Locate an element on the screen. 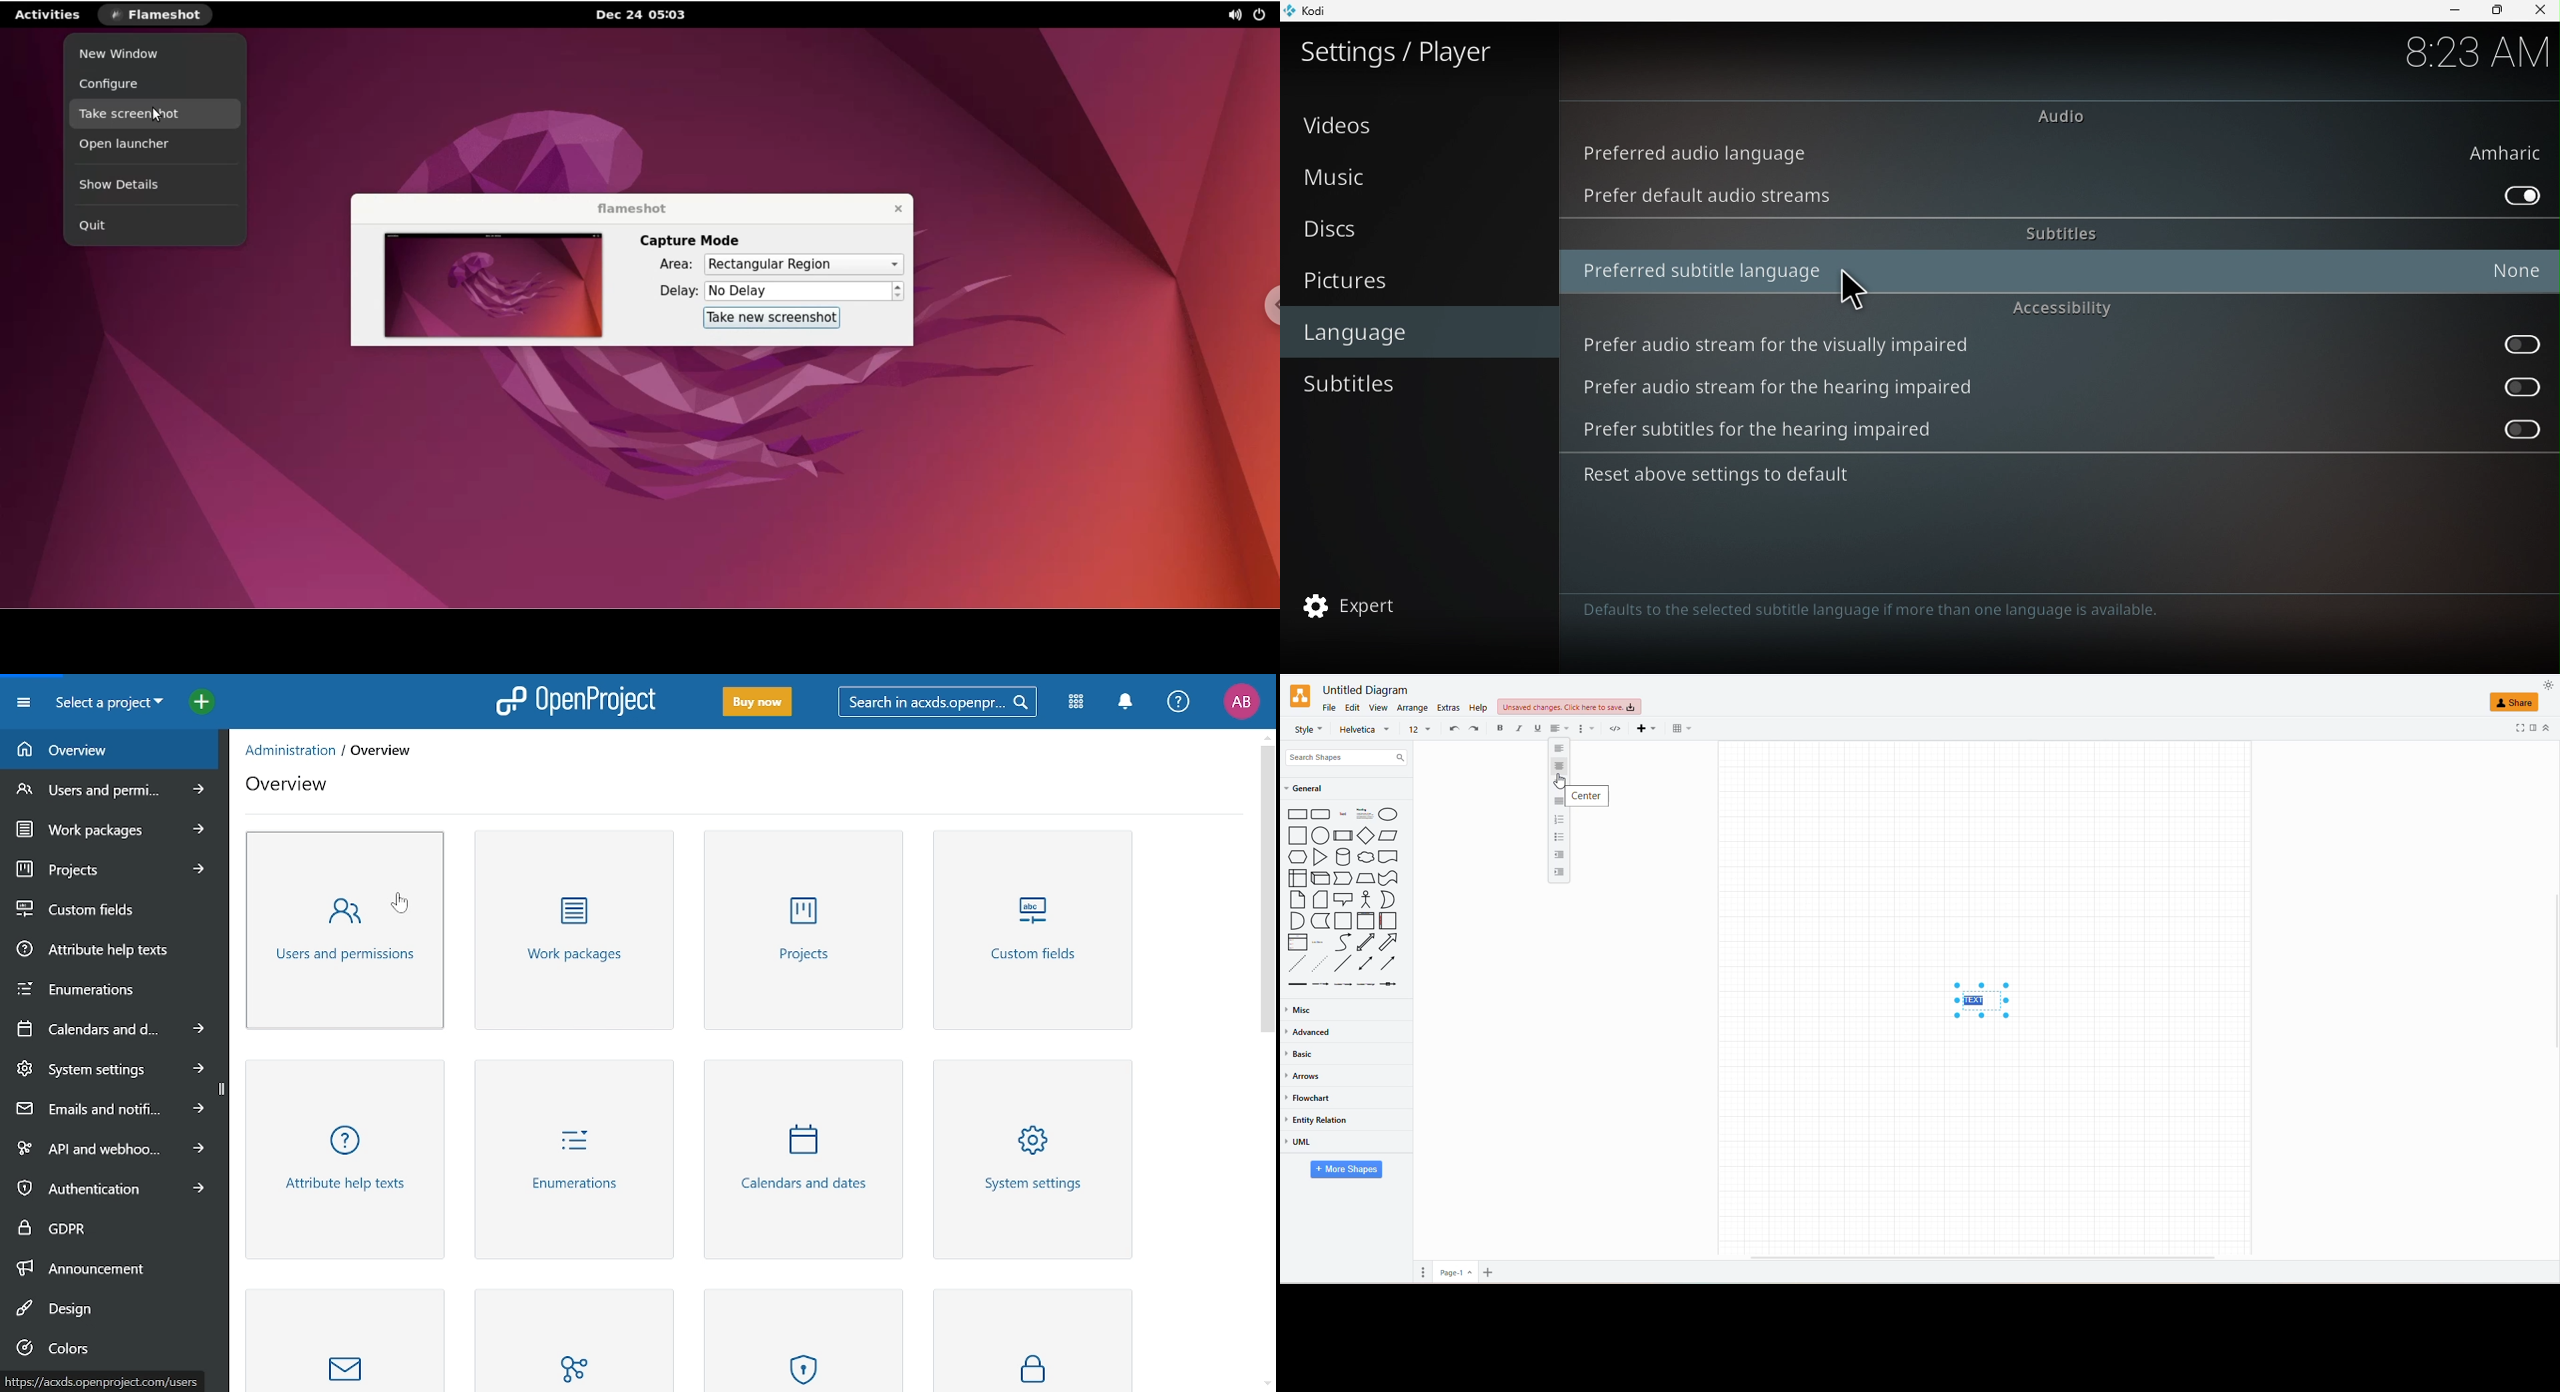  Music is located at coordinates (1417, 177).